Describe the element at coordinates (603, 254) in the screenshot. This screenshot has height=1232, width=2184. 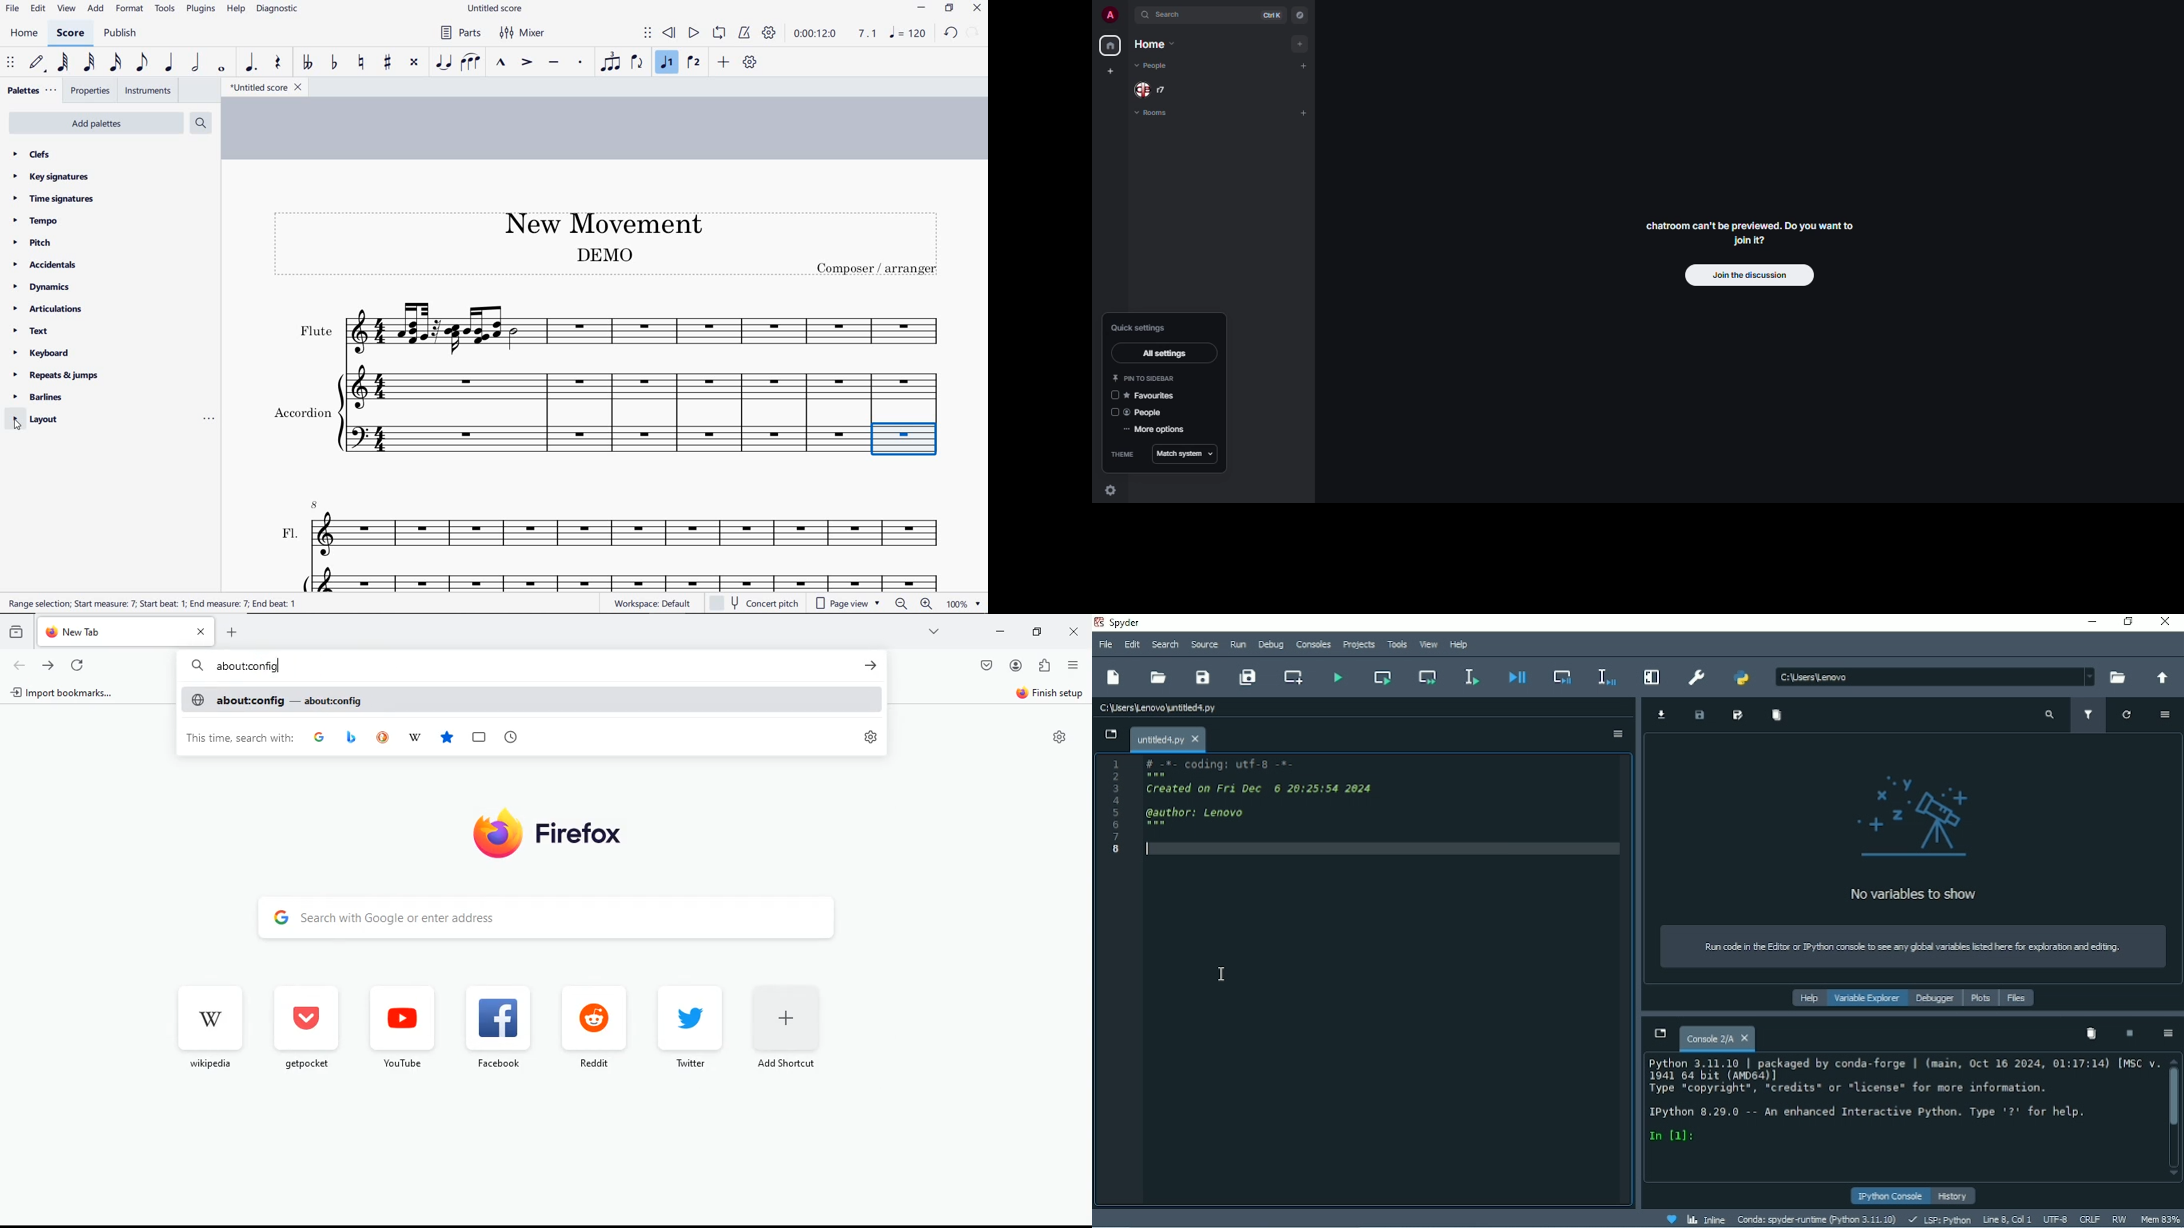
I see `text` at that location.